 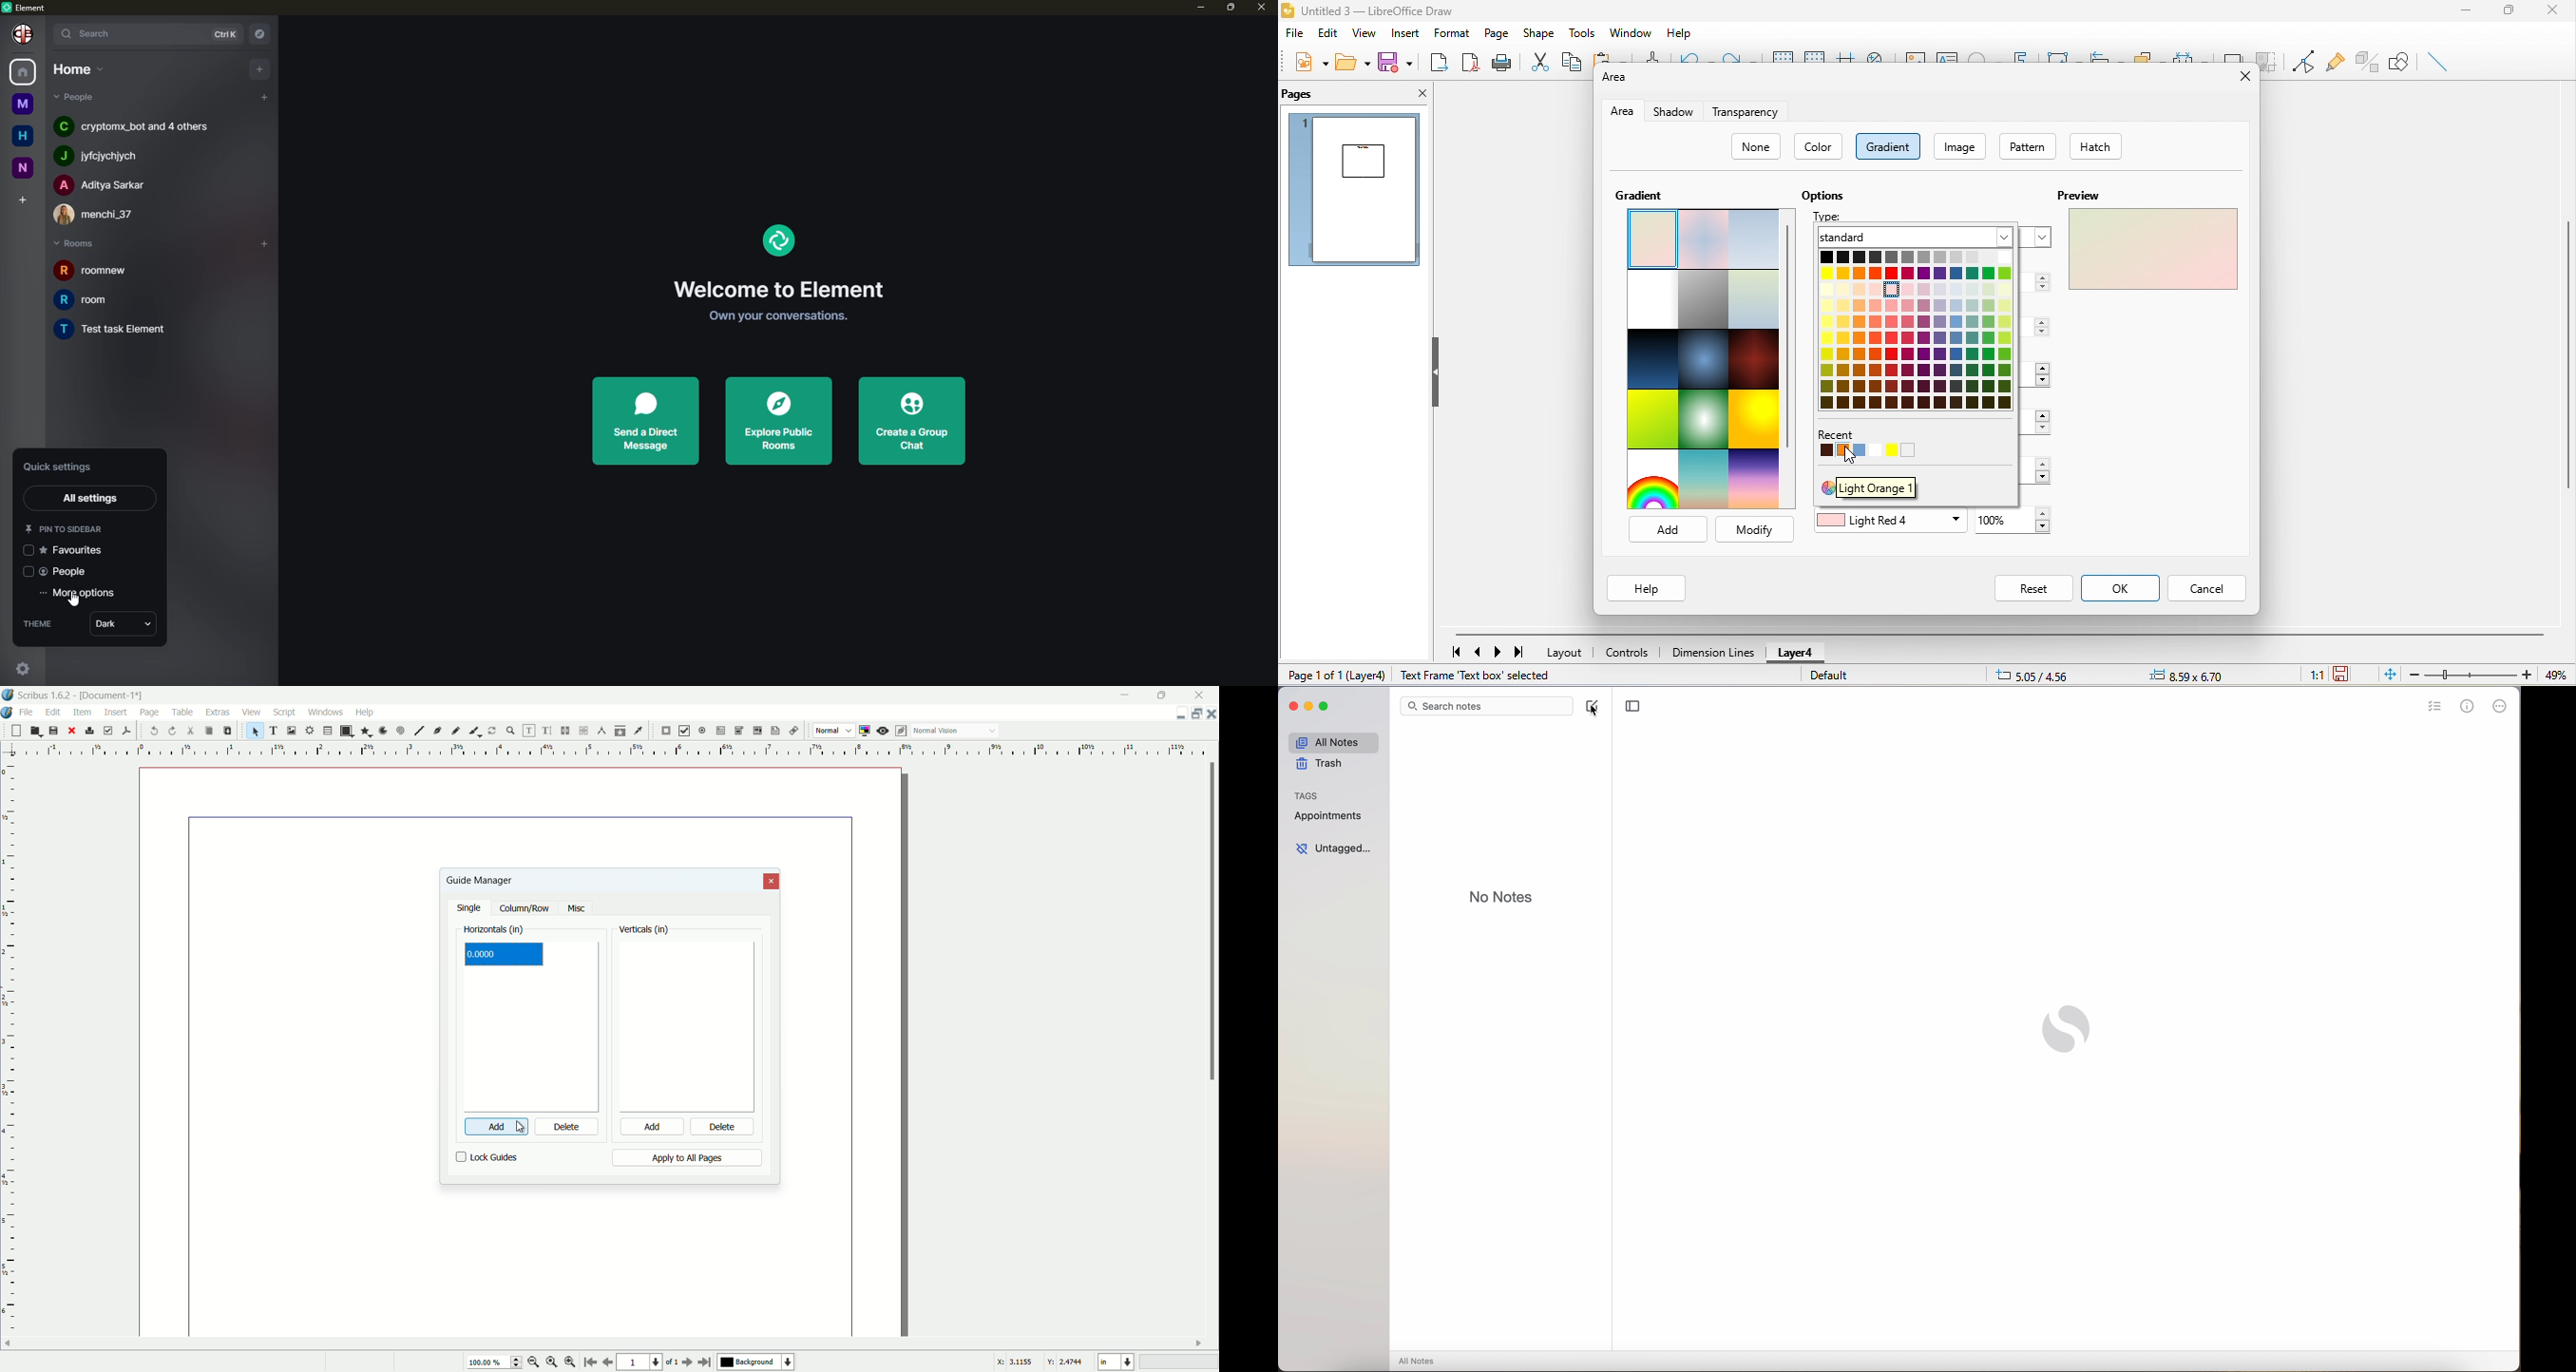 What do you see at coordinates (2469, 10) in the screenshot?
I see `minimize` at bounding box center [2469, 10].